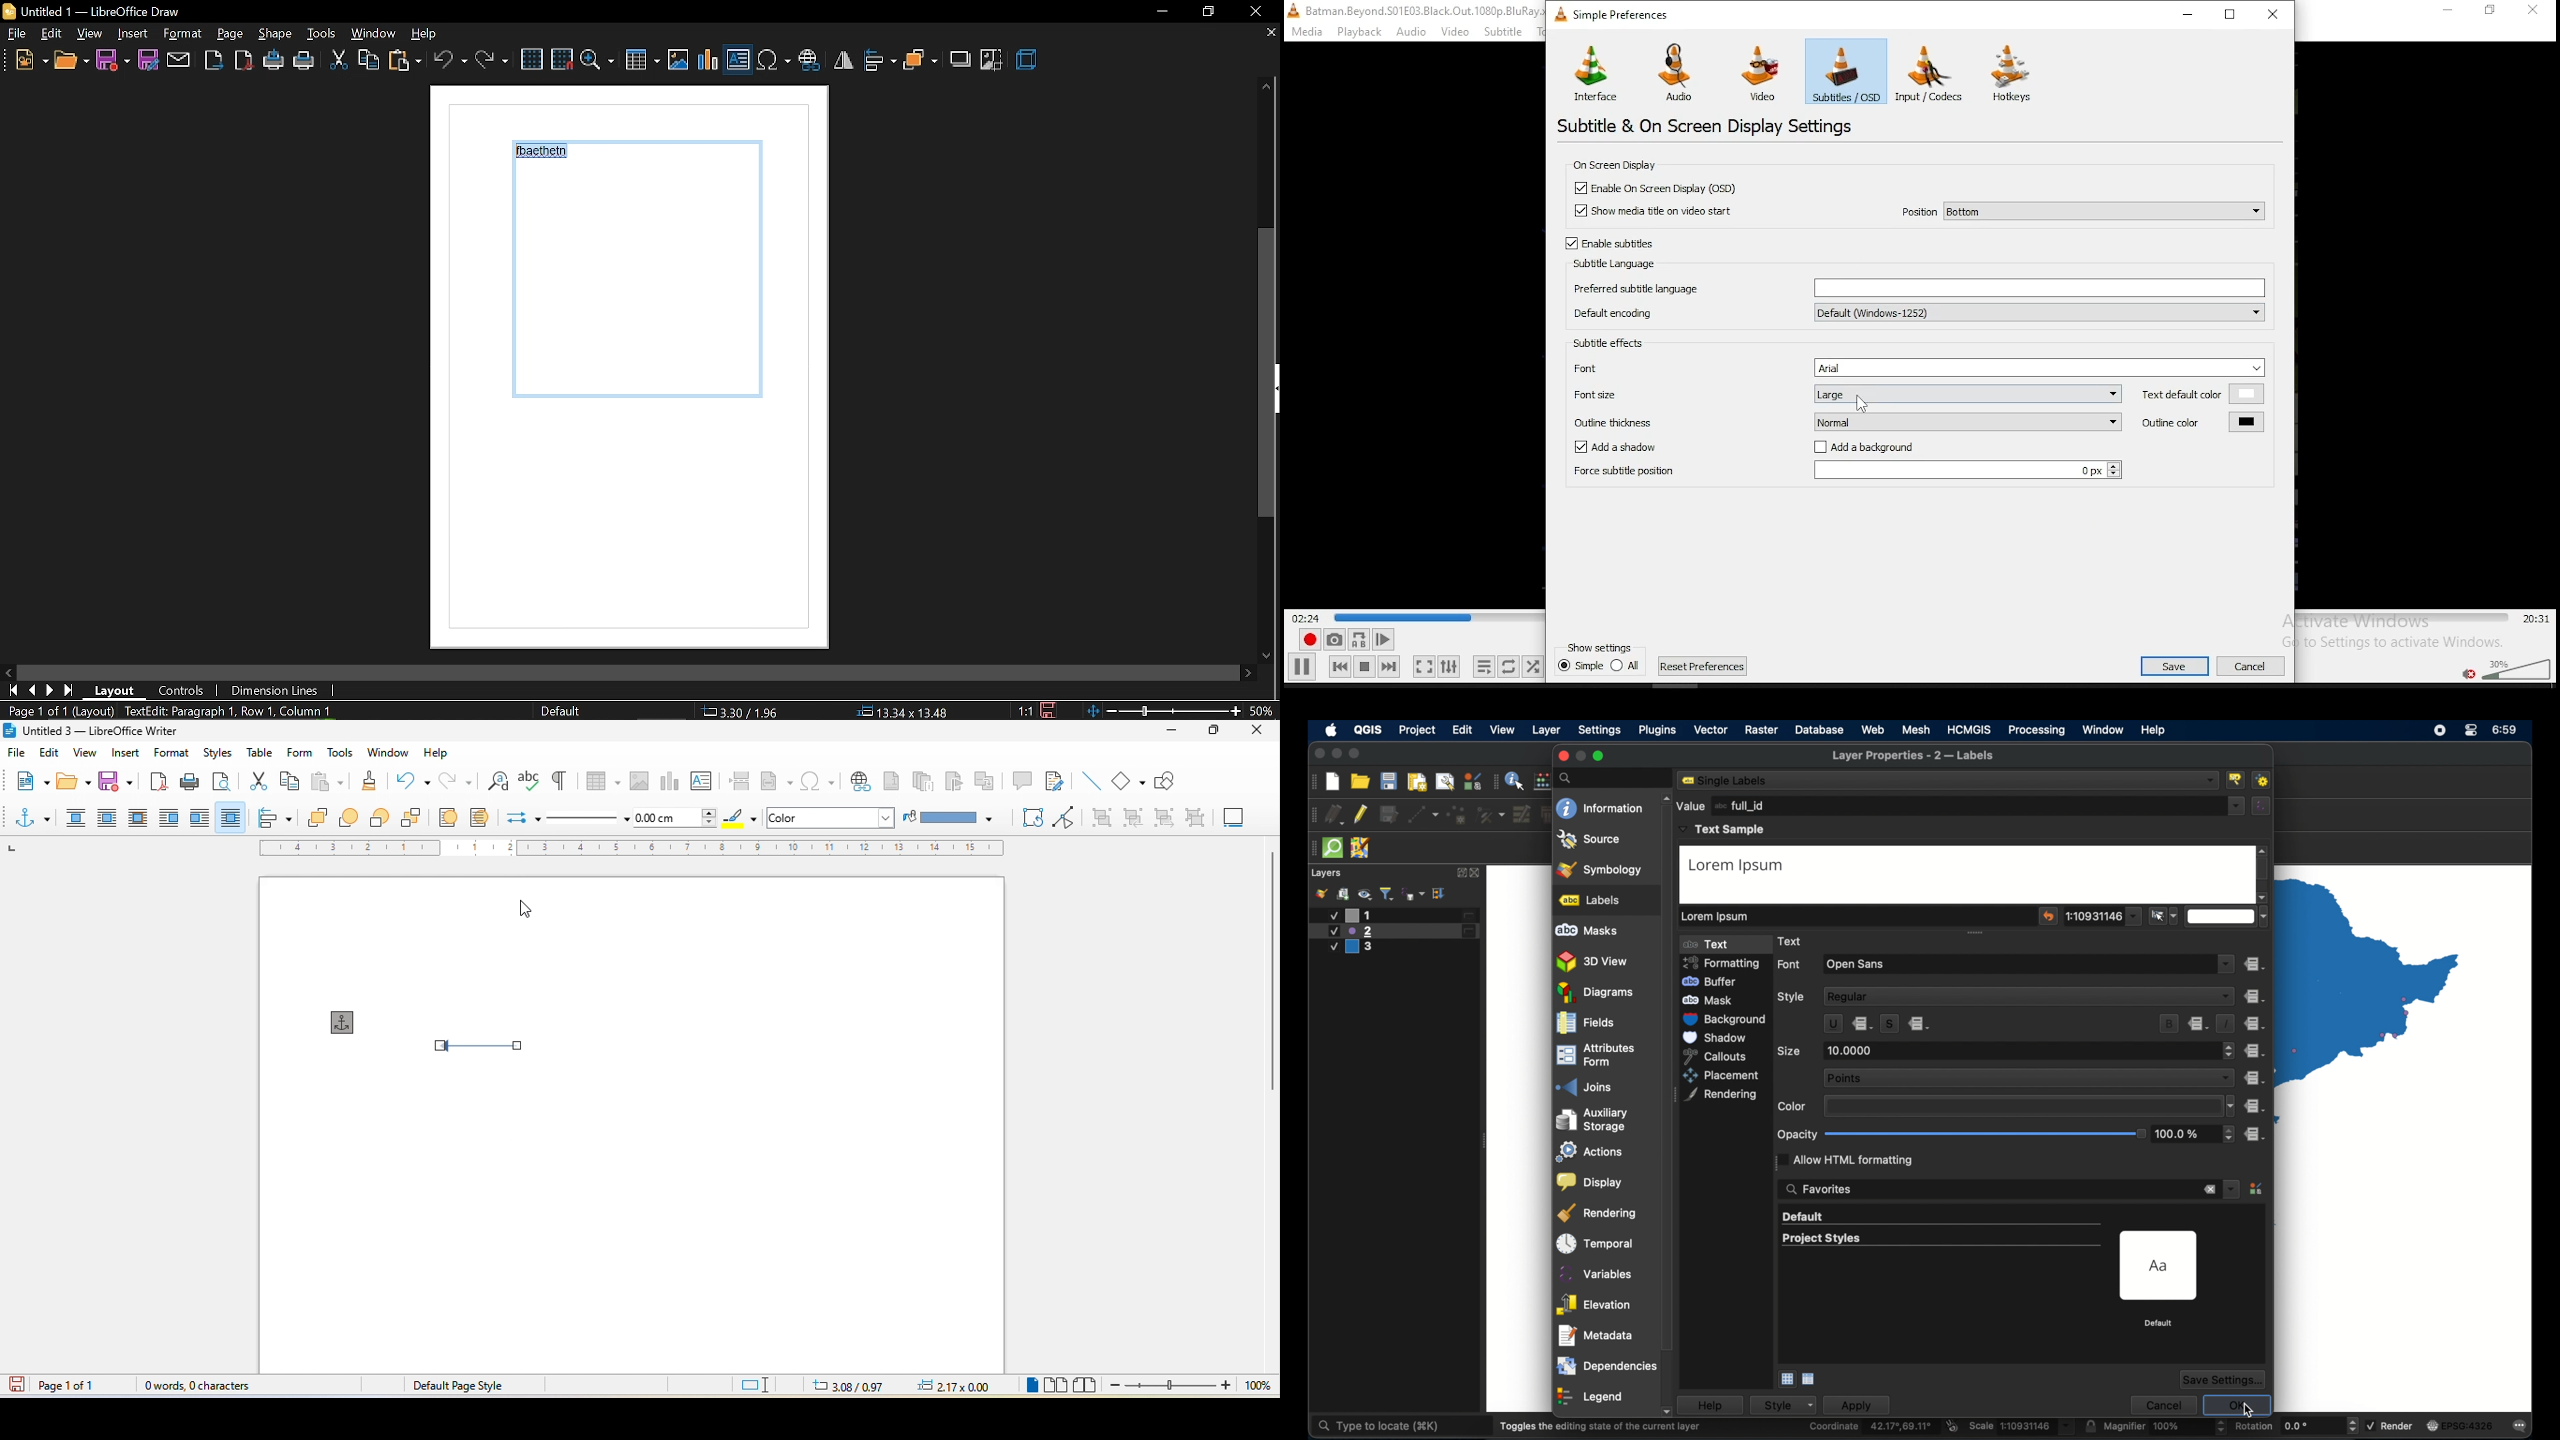 The height and width of the screenshot is (1456, 2576). Describe the element at coordinates (1172, 729) in the screenshot. I see `minimize` at that location.